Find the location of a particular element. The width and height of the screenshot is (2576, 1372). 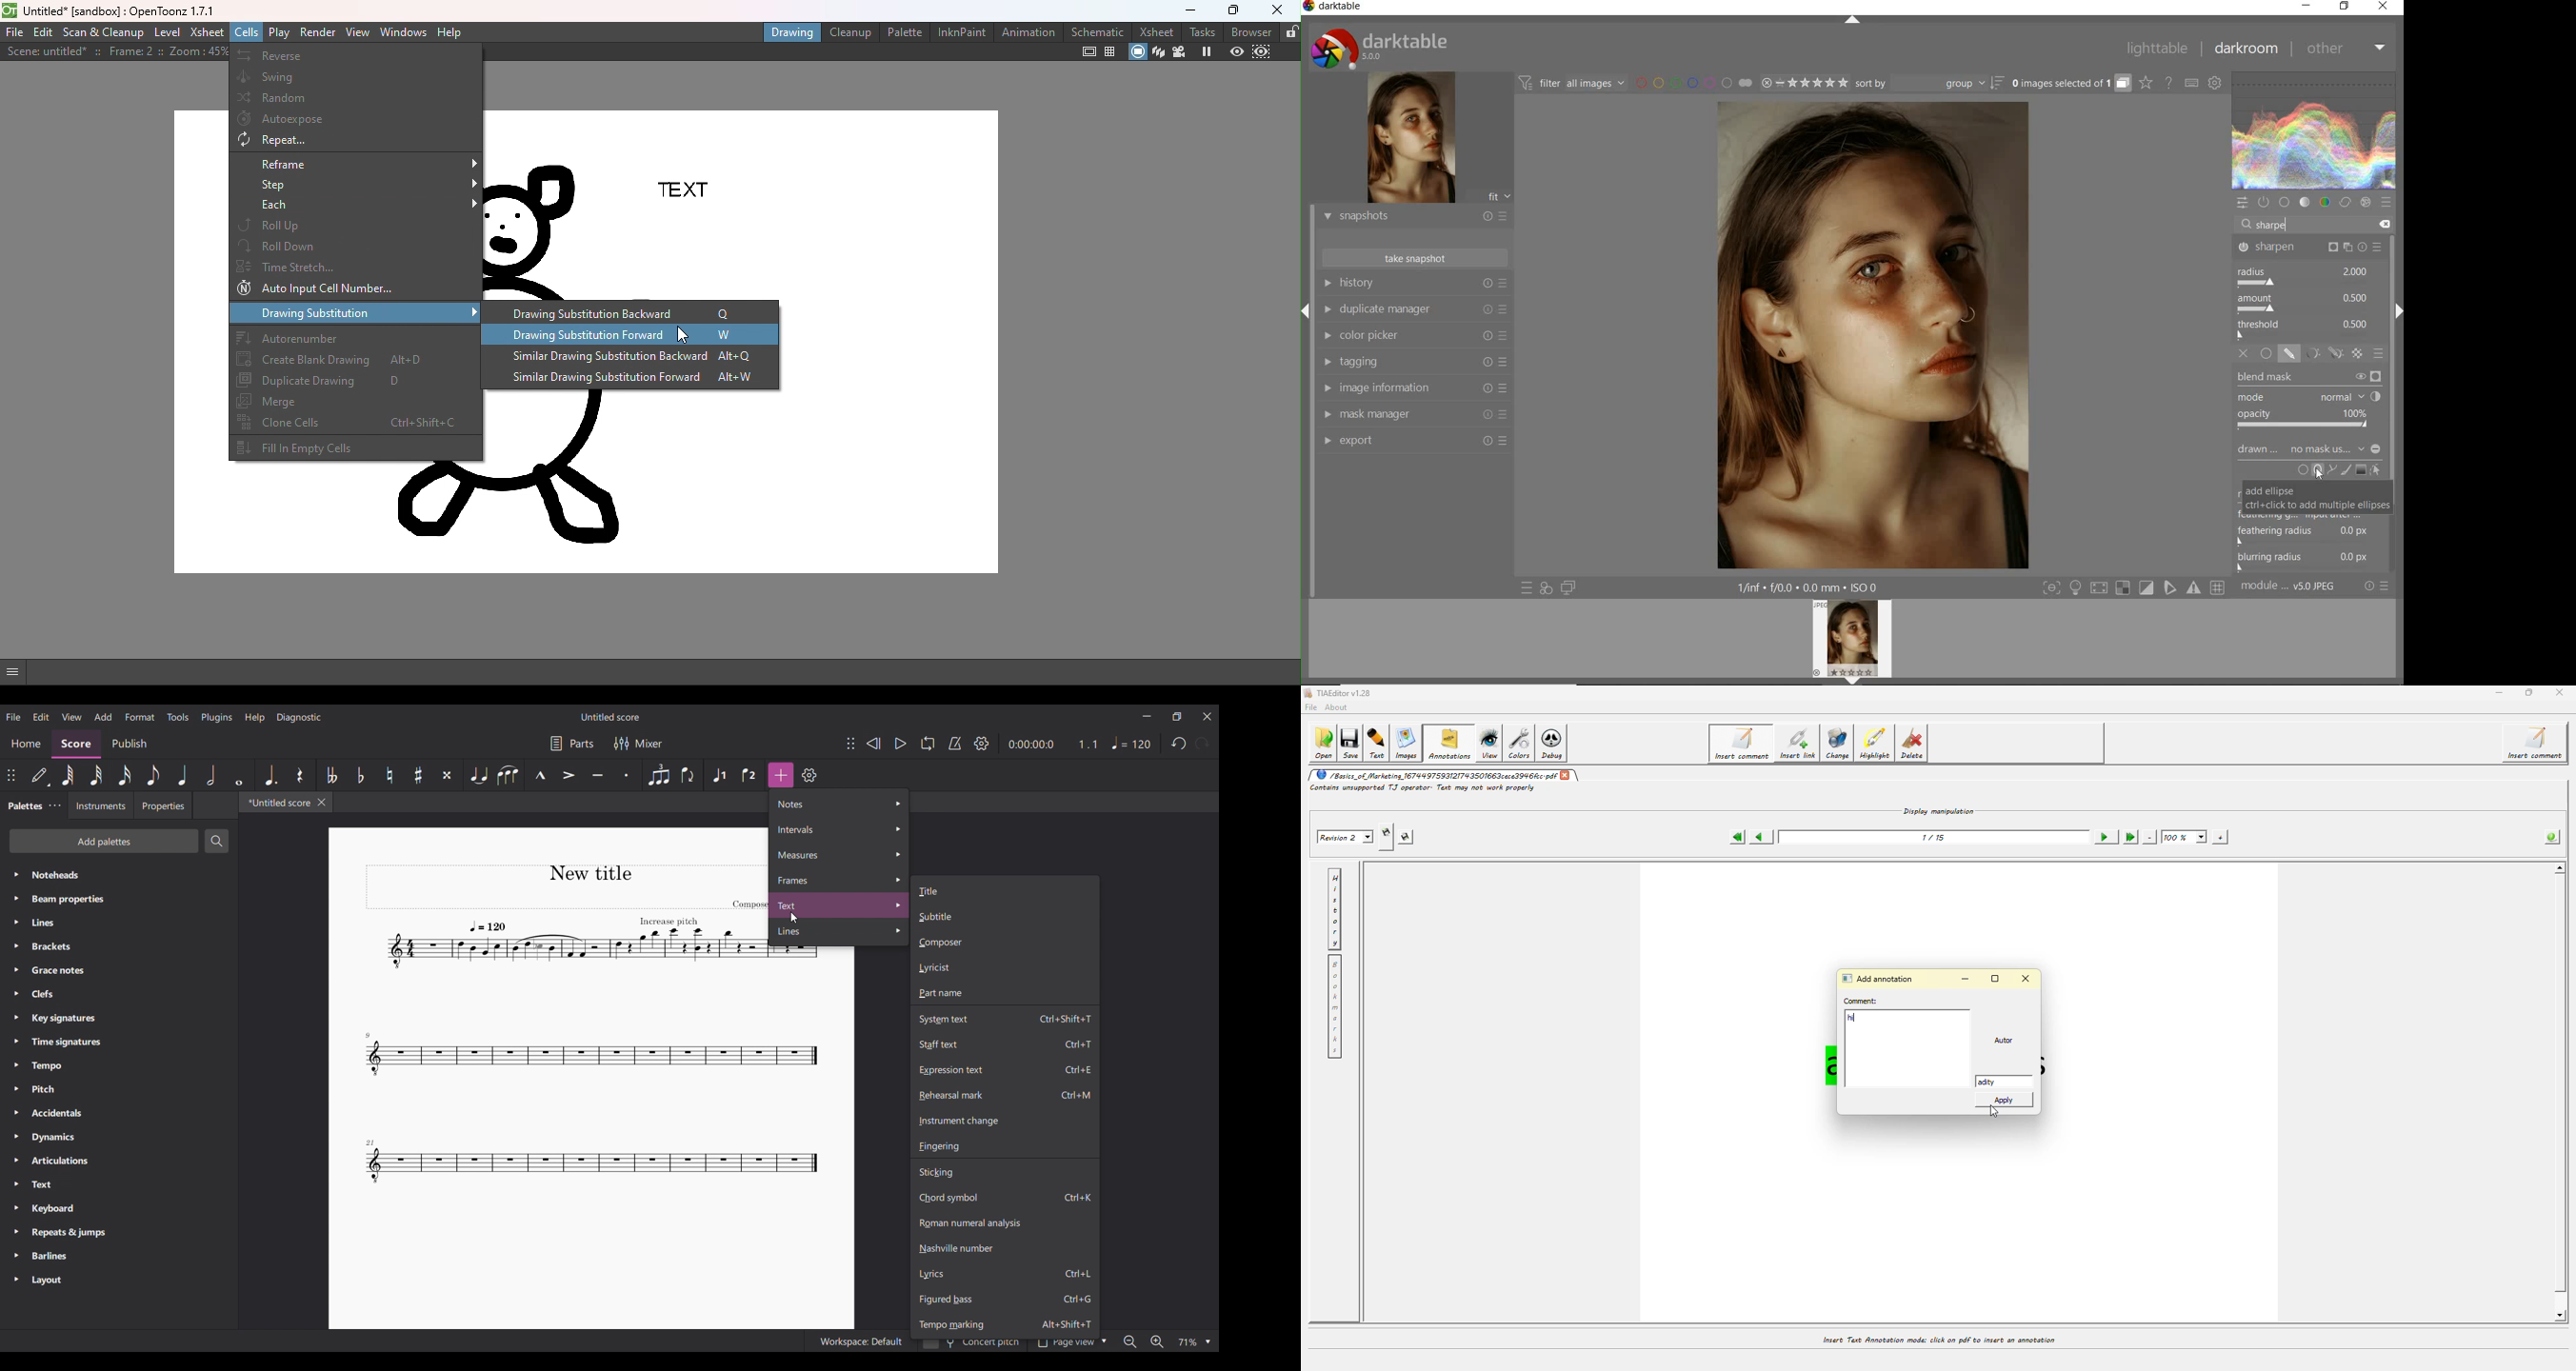

history is located at coordinates (1414, 284).